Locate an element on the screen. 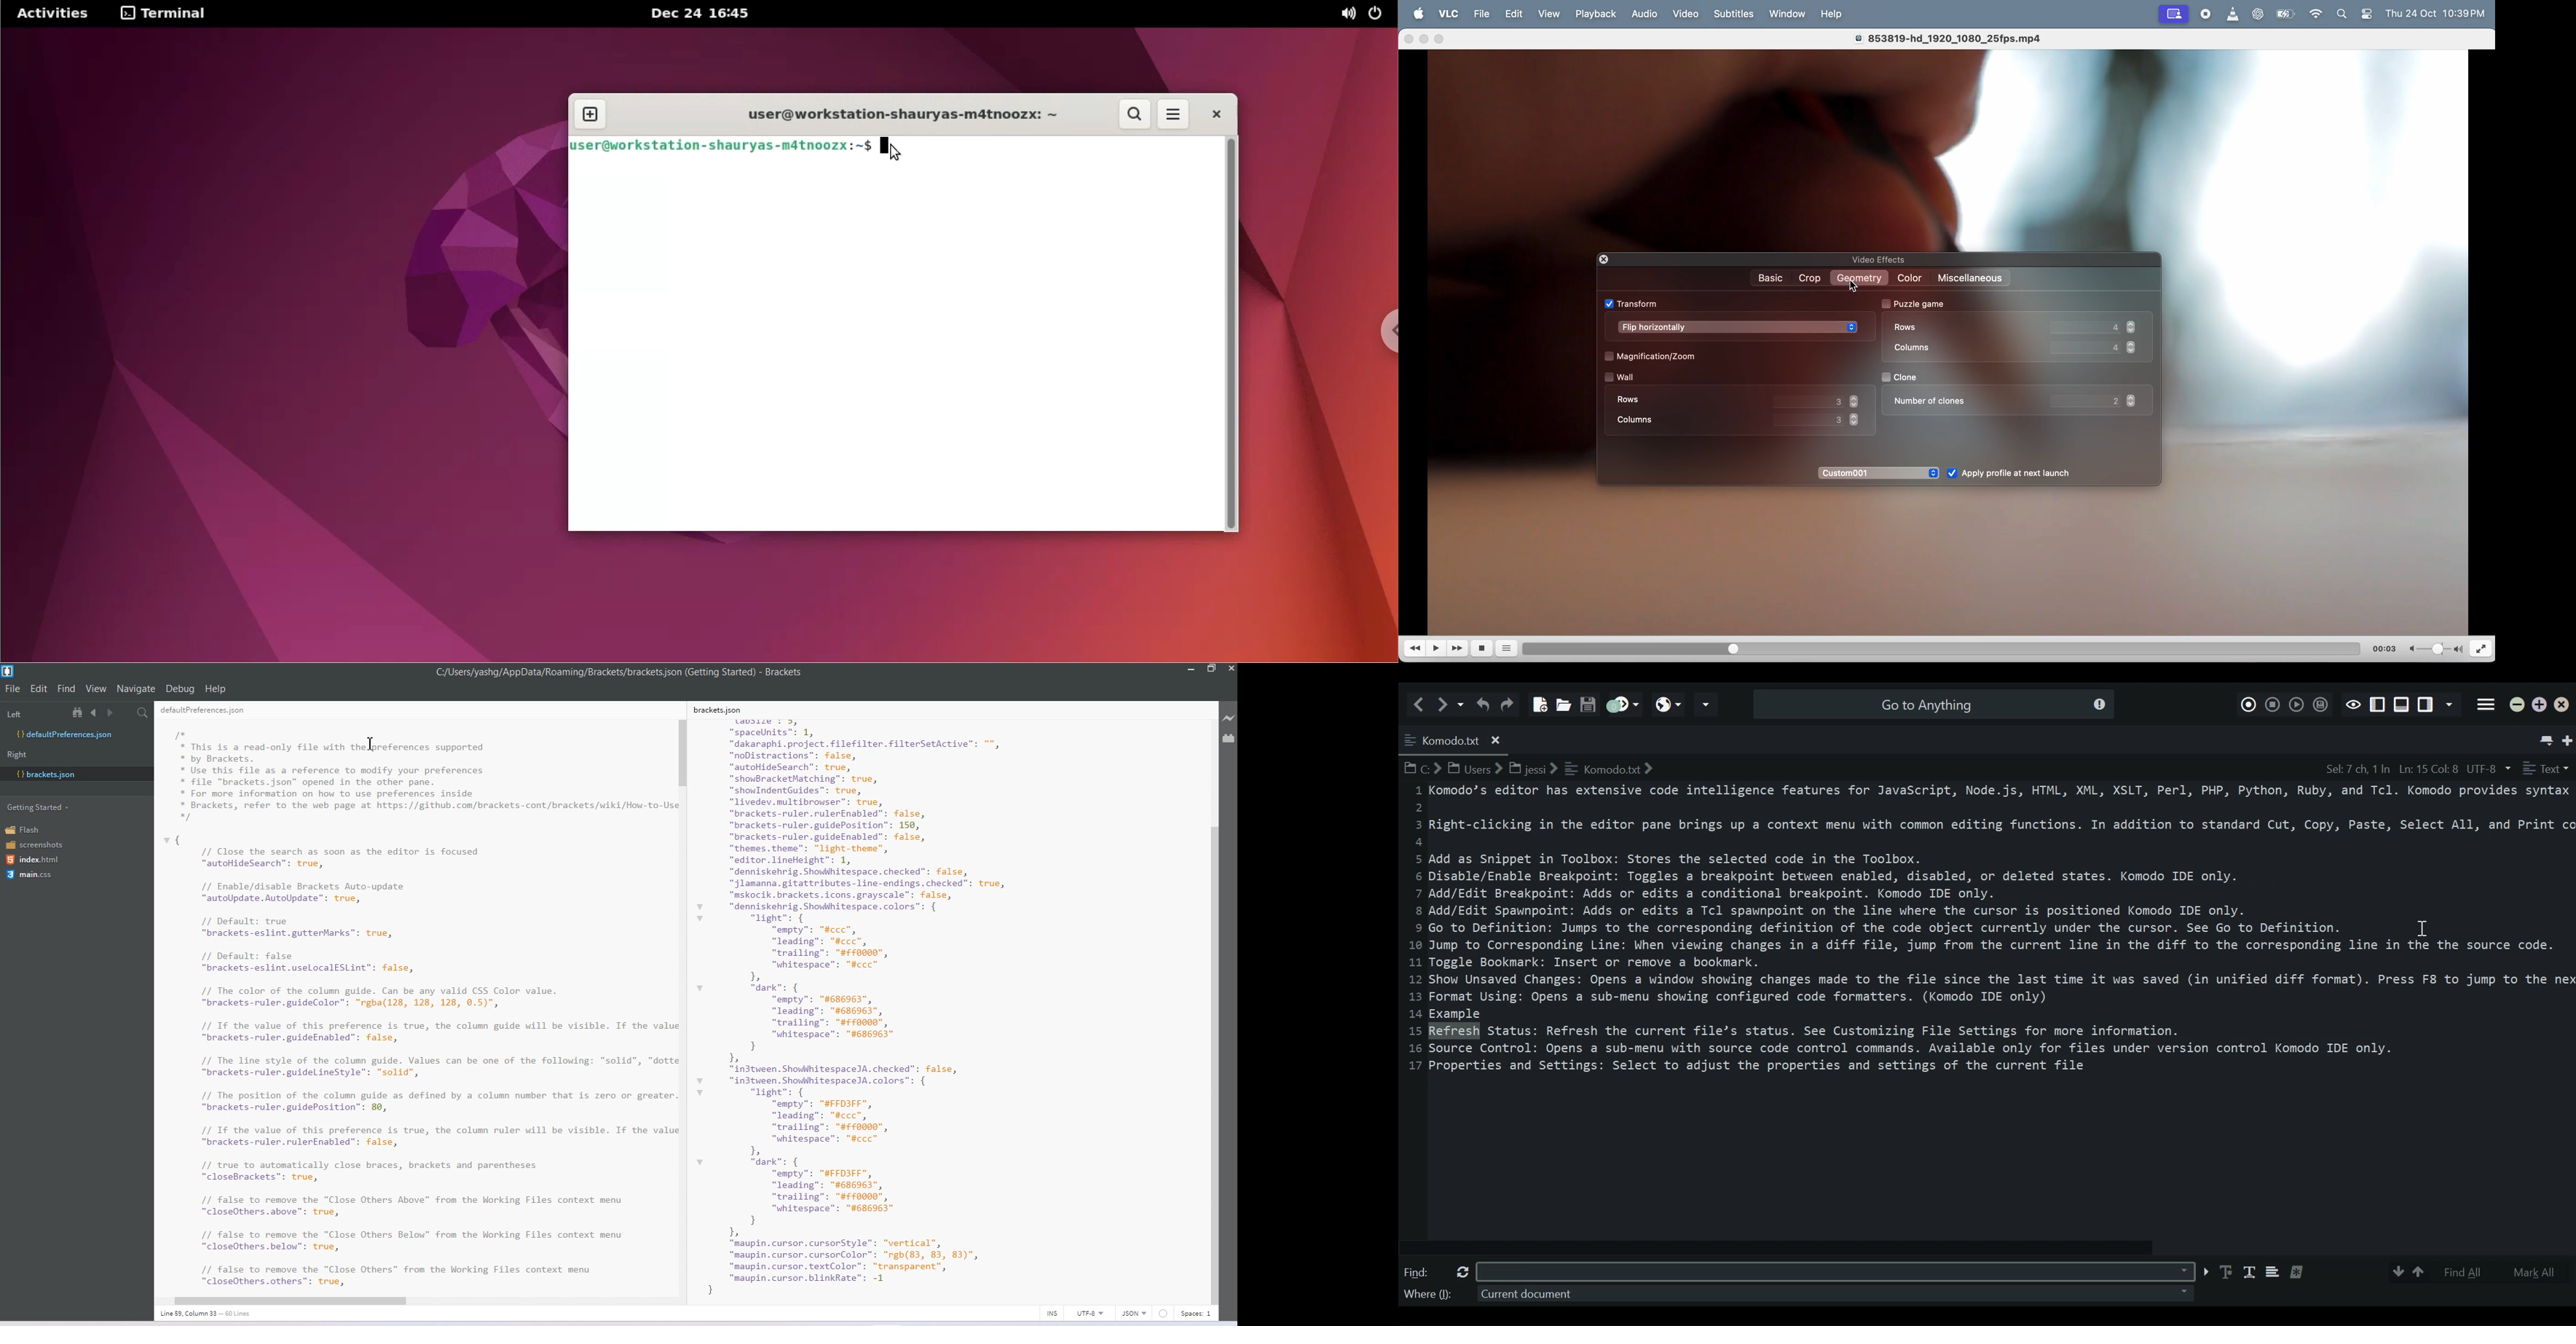 This screenshot has height=1344, width=2576. video is located at coordinates (1686, 12).